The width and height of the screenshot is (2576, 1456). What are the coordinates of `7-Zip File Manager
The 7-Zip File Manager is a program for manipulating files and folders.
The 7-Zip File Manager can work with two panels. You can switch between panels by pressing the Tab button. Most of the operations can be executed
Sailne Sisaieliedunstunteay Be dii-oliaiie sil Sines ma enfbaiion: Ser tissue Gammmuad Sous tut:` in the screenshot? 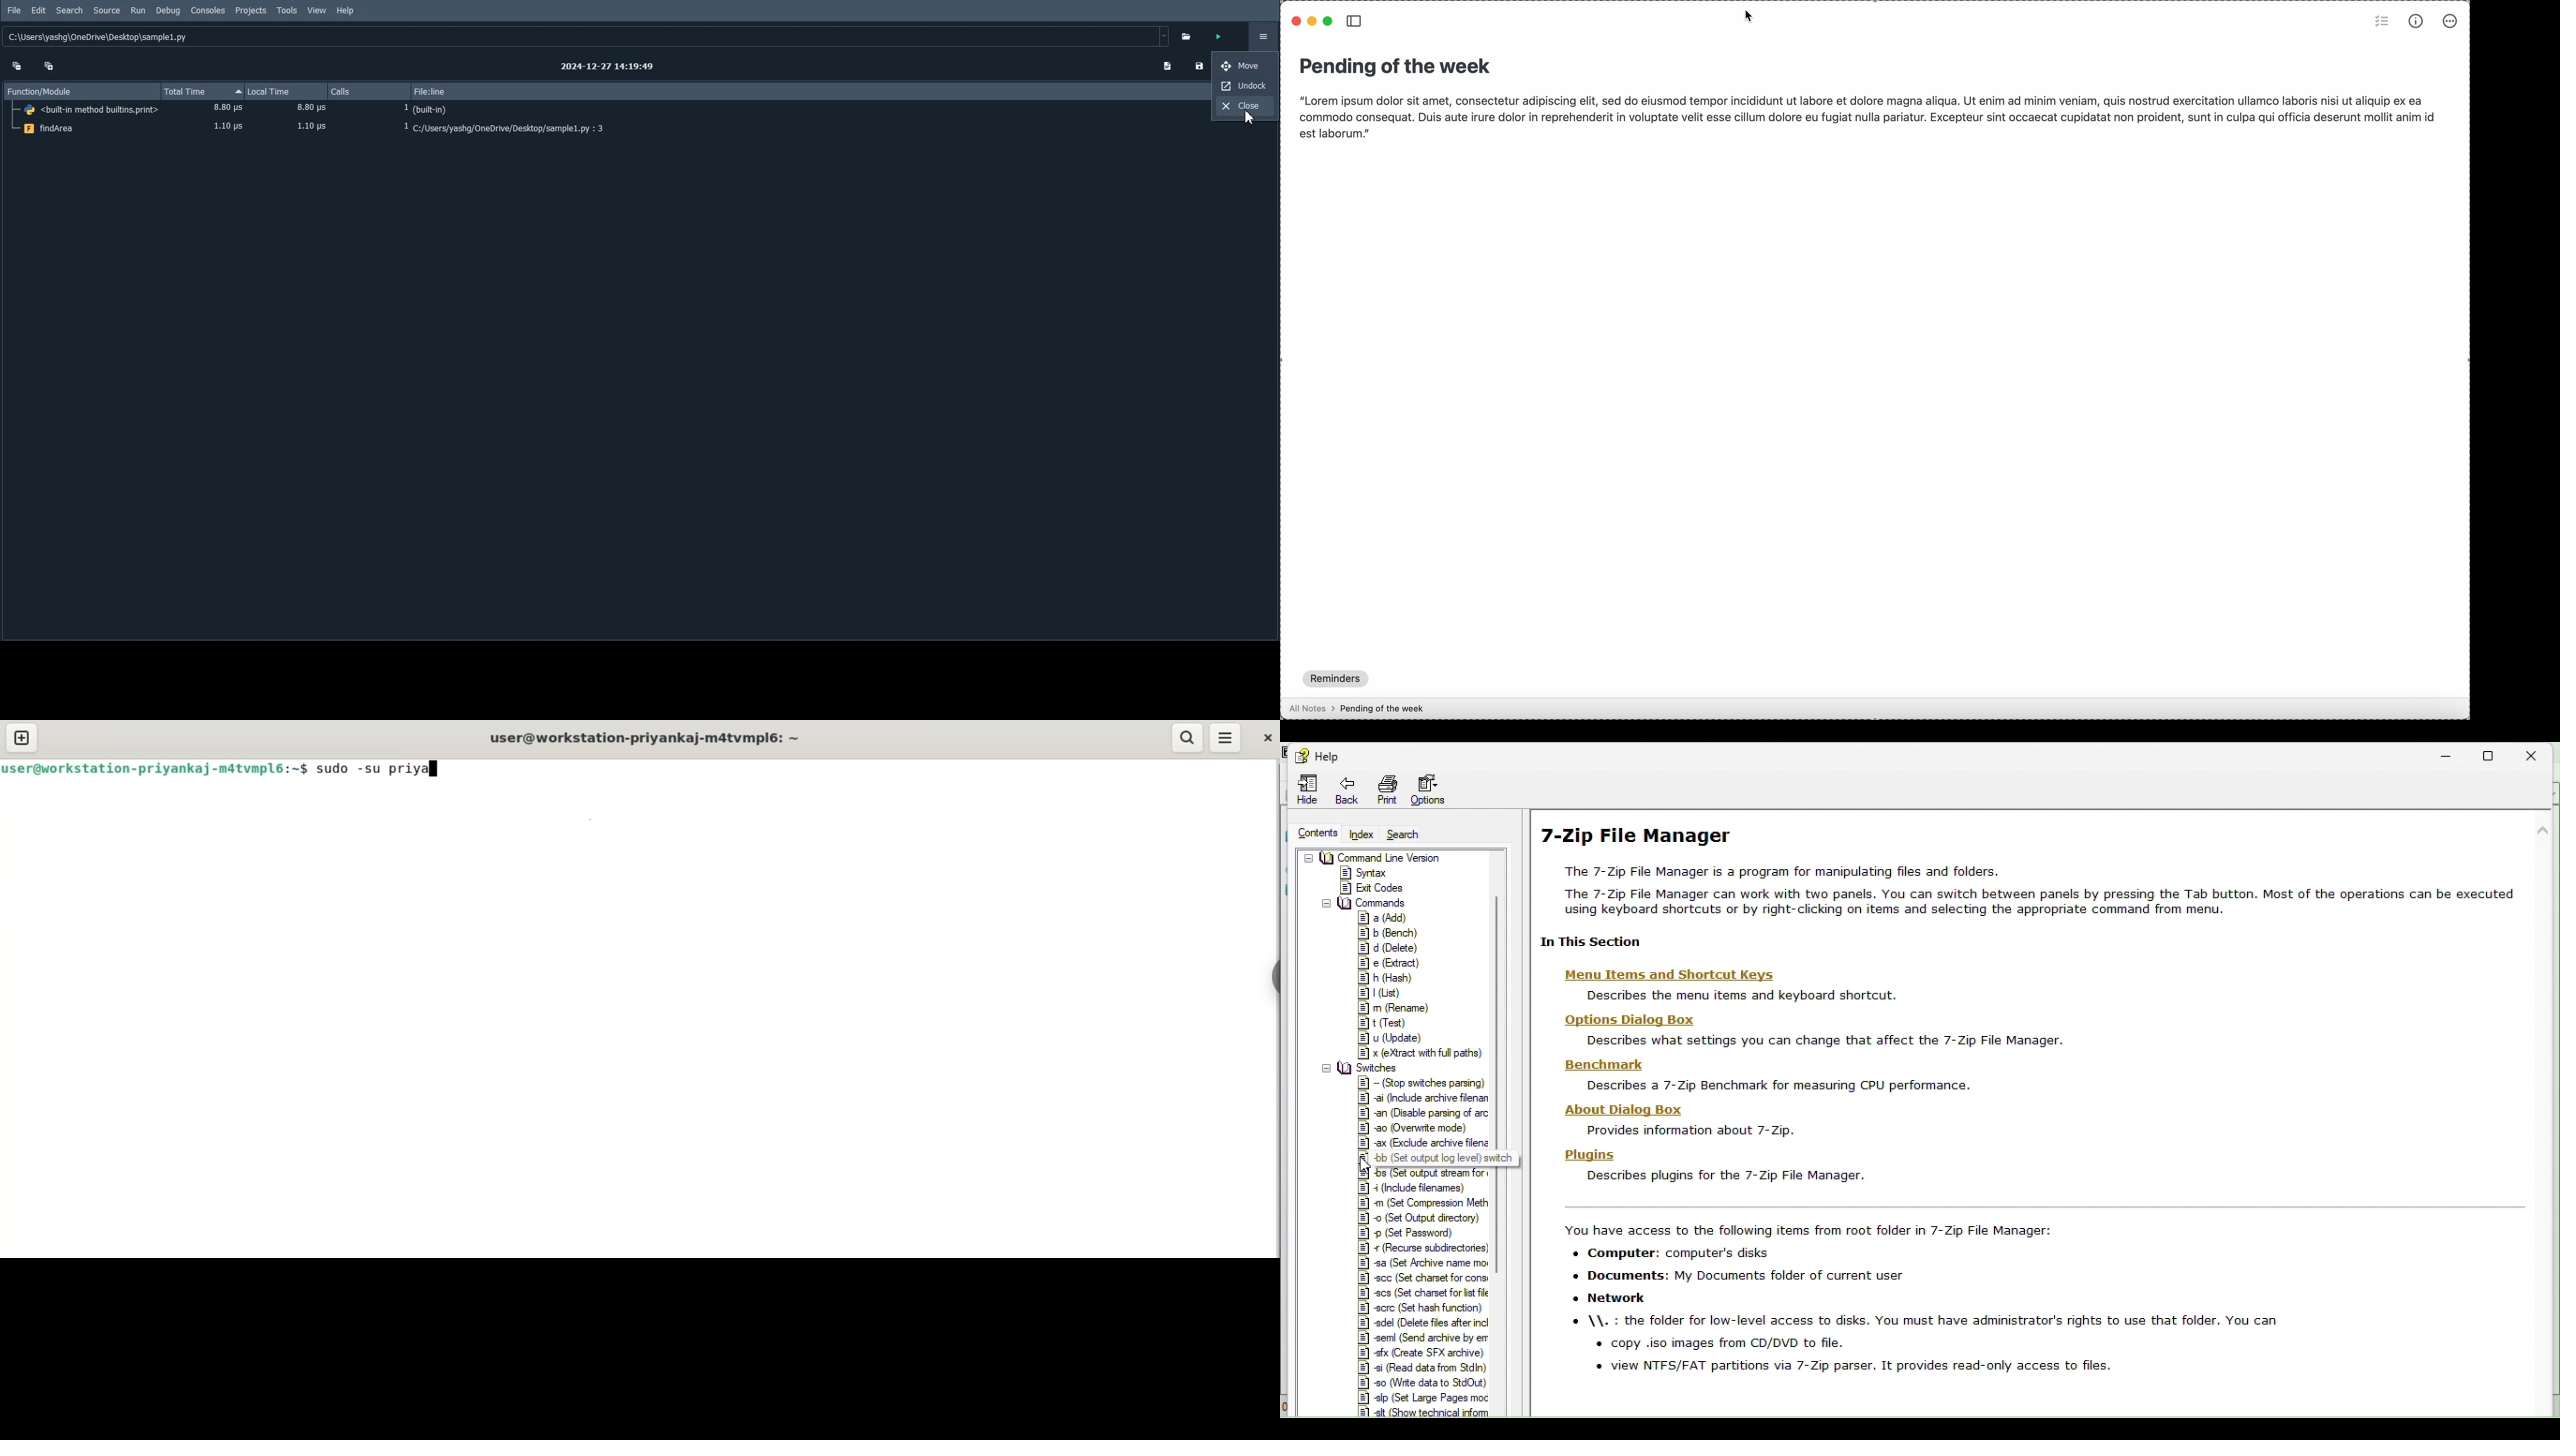 It's located at (2027, 870).